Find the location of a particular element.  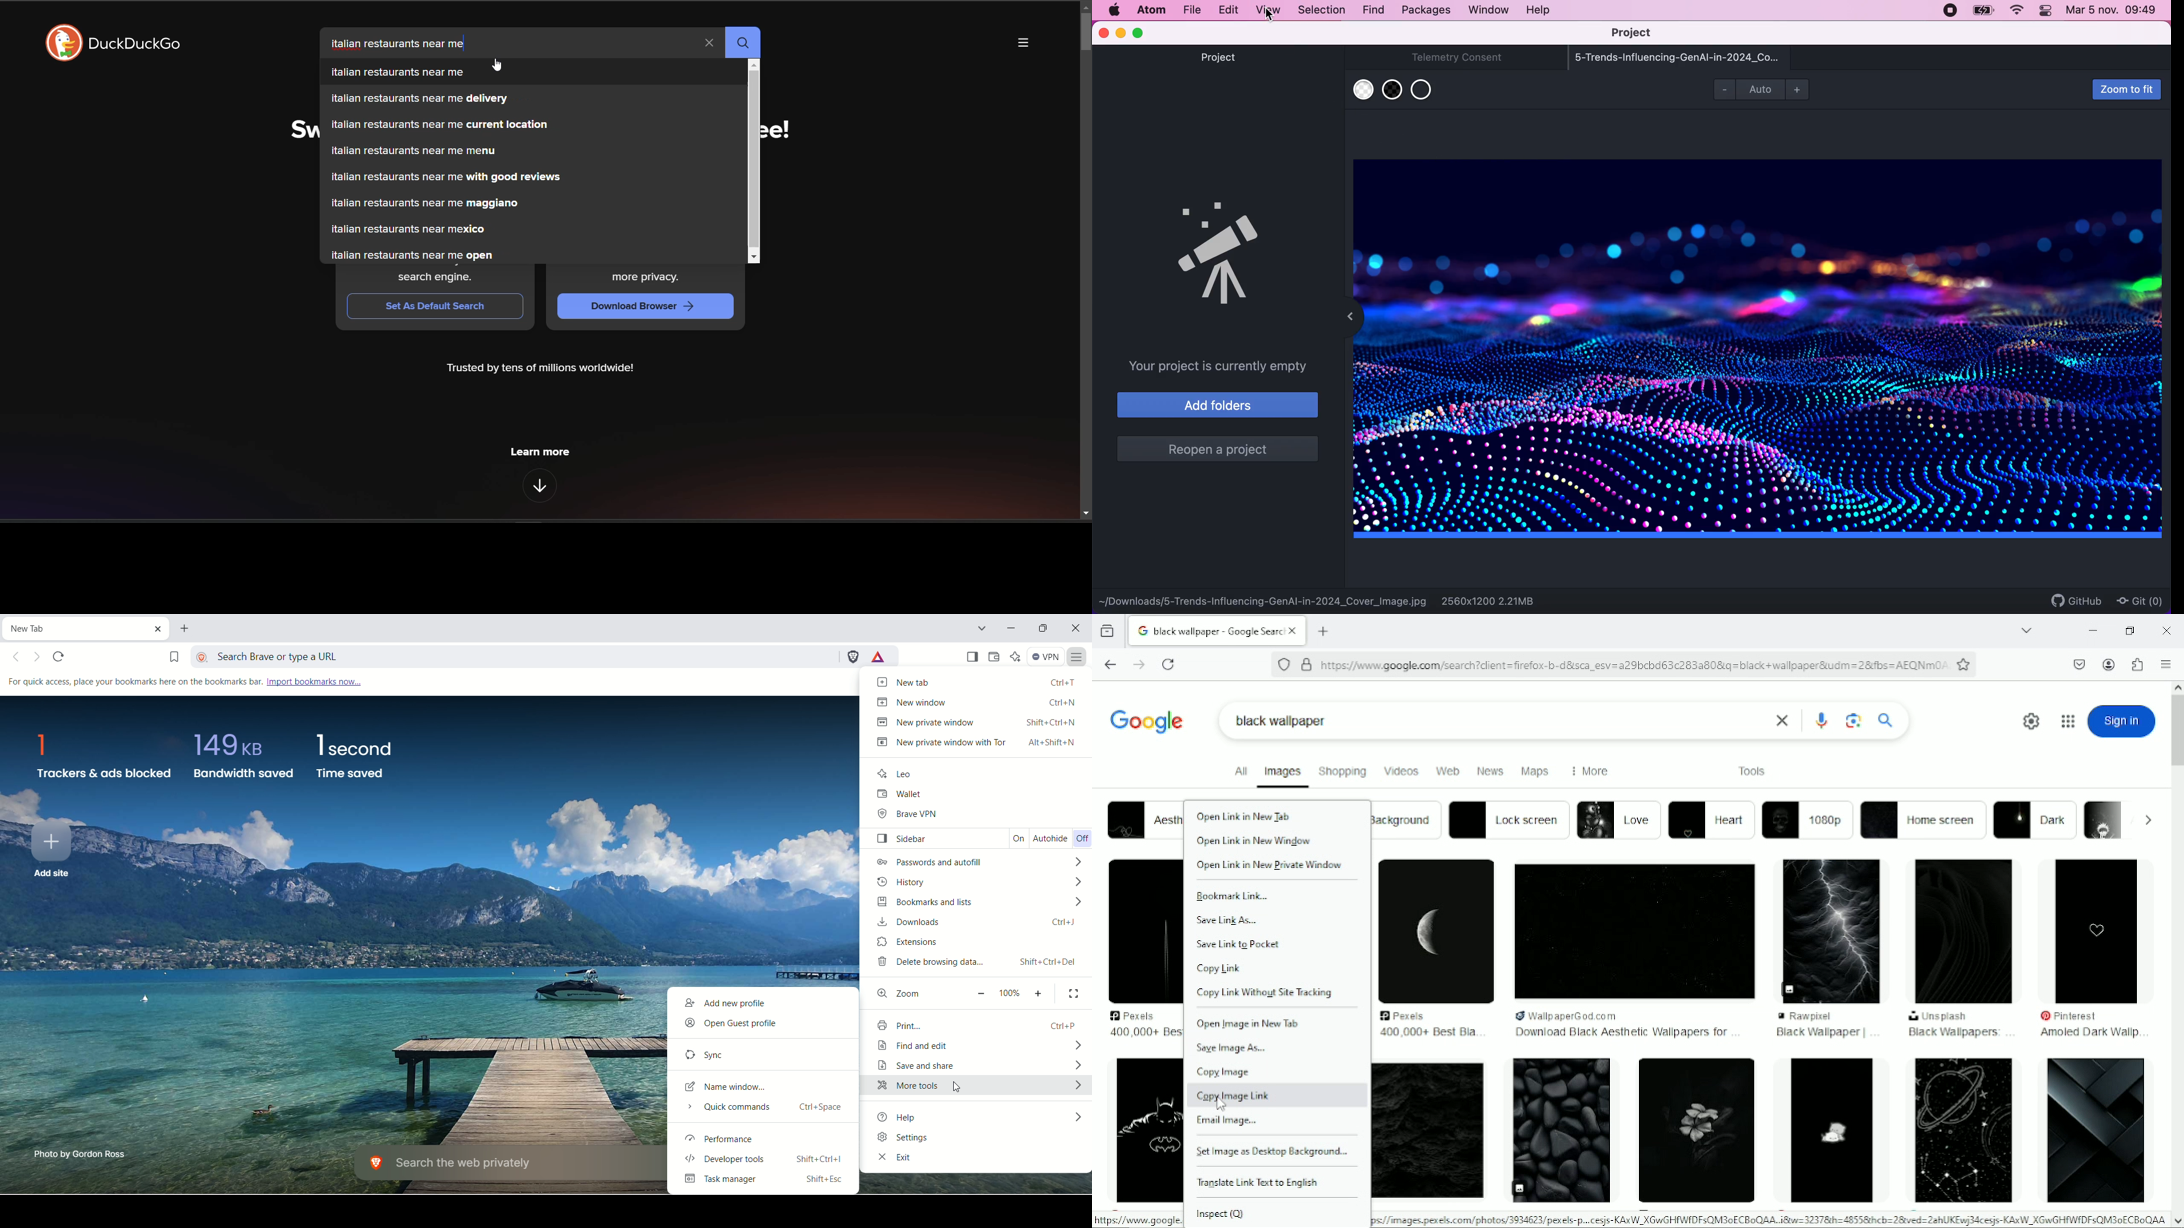

import bookmarks now is located at coordinates (313, 682).